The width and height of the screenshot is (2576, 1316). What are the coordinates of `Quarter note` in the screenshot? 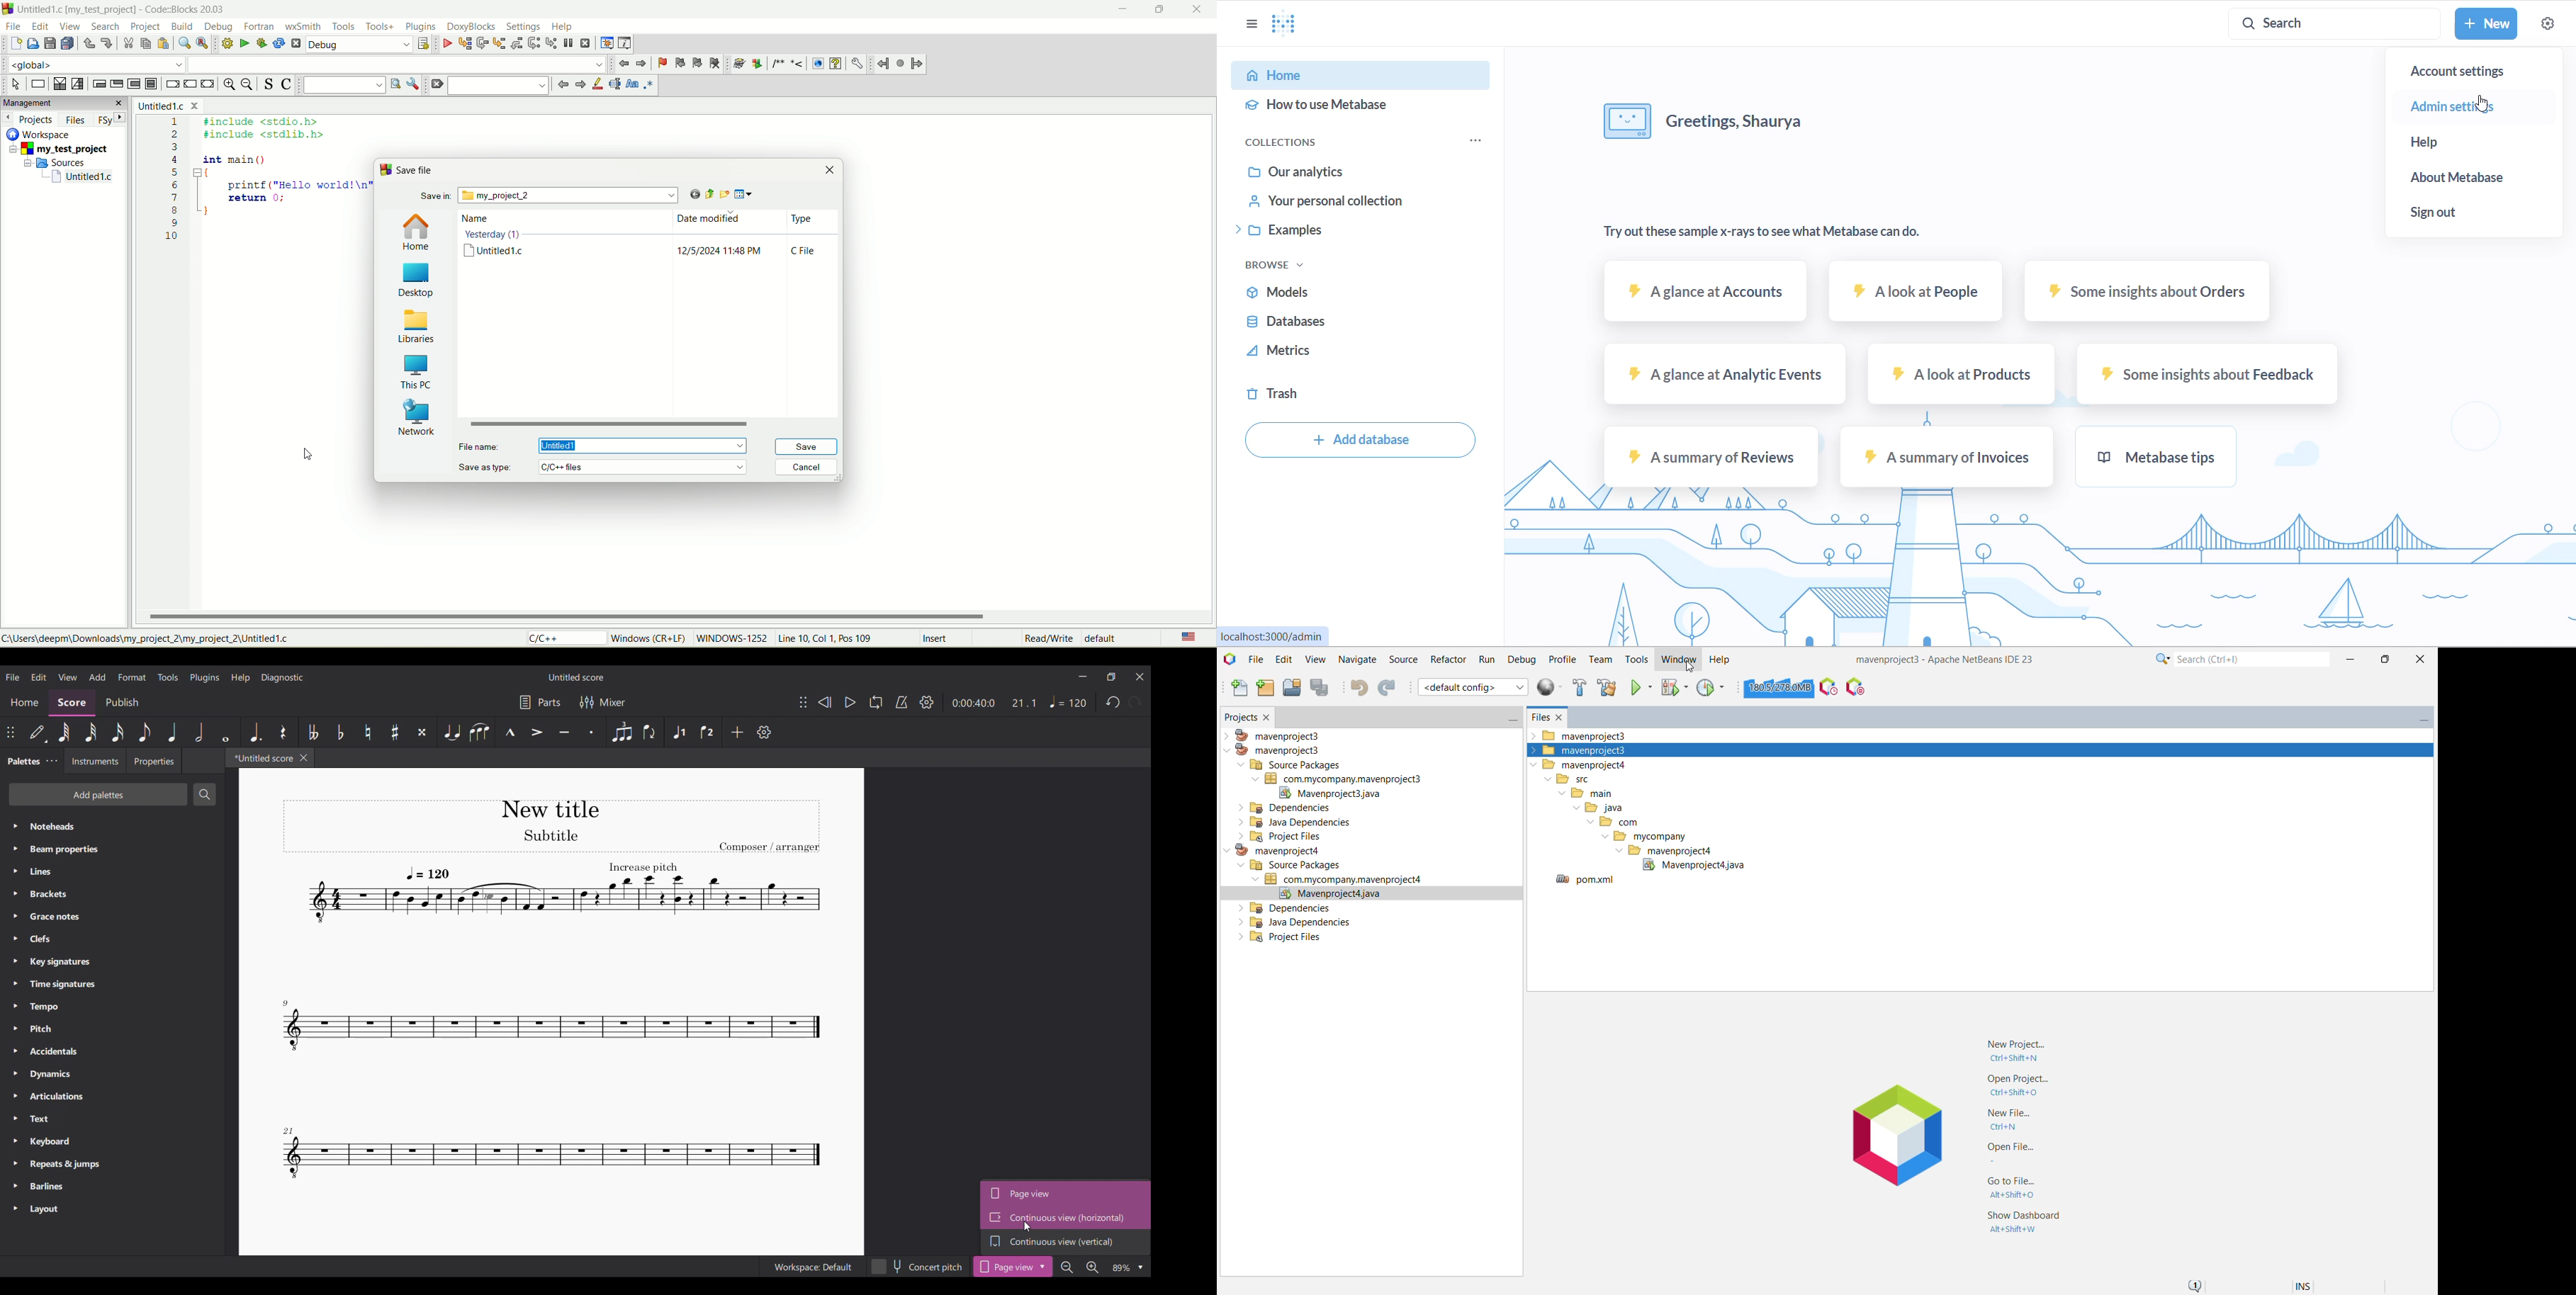 It's located at (173, 731).